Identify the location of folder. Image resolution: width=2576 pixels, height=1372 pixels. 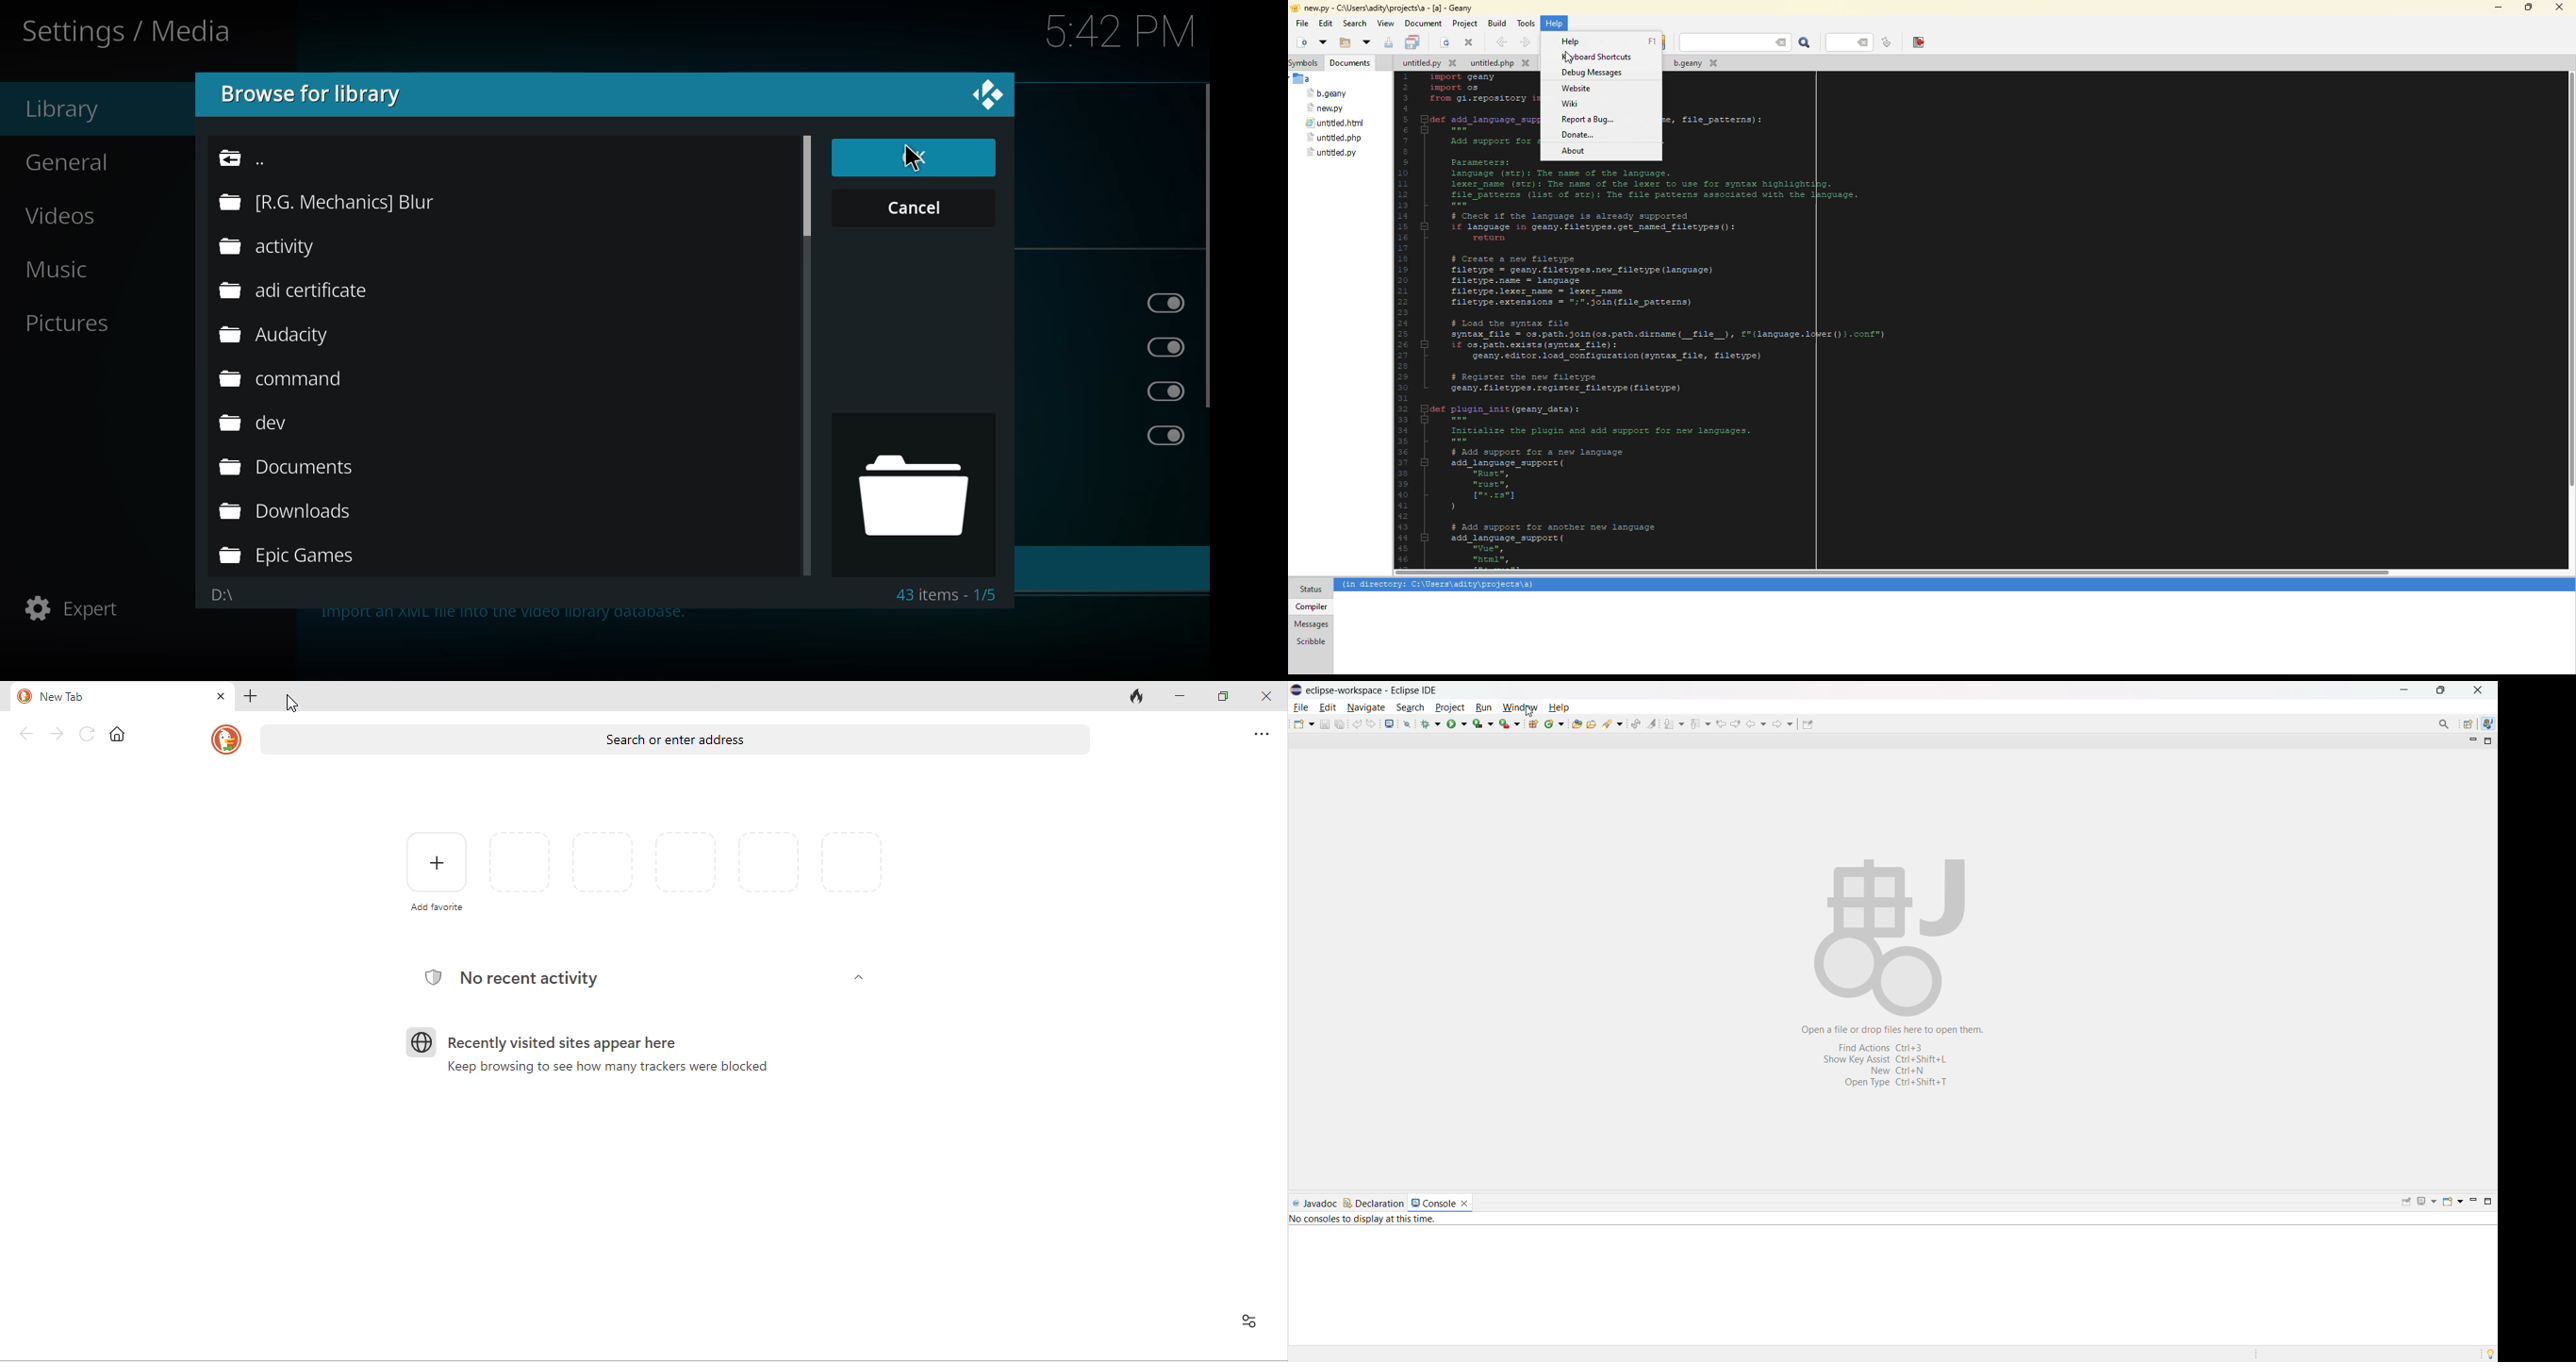
(915, 501).